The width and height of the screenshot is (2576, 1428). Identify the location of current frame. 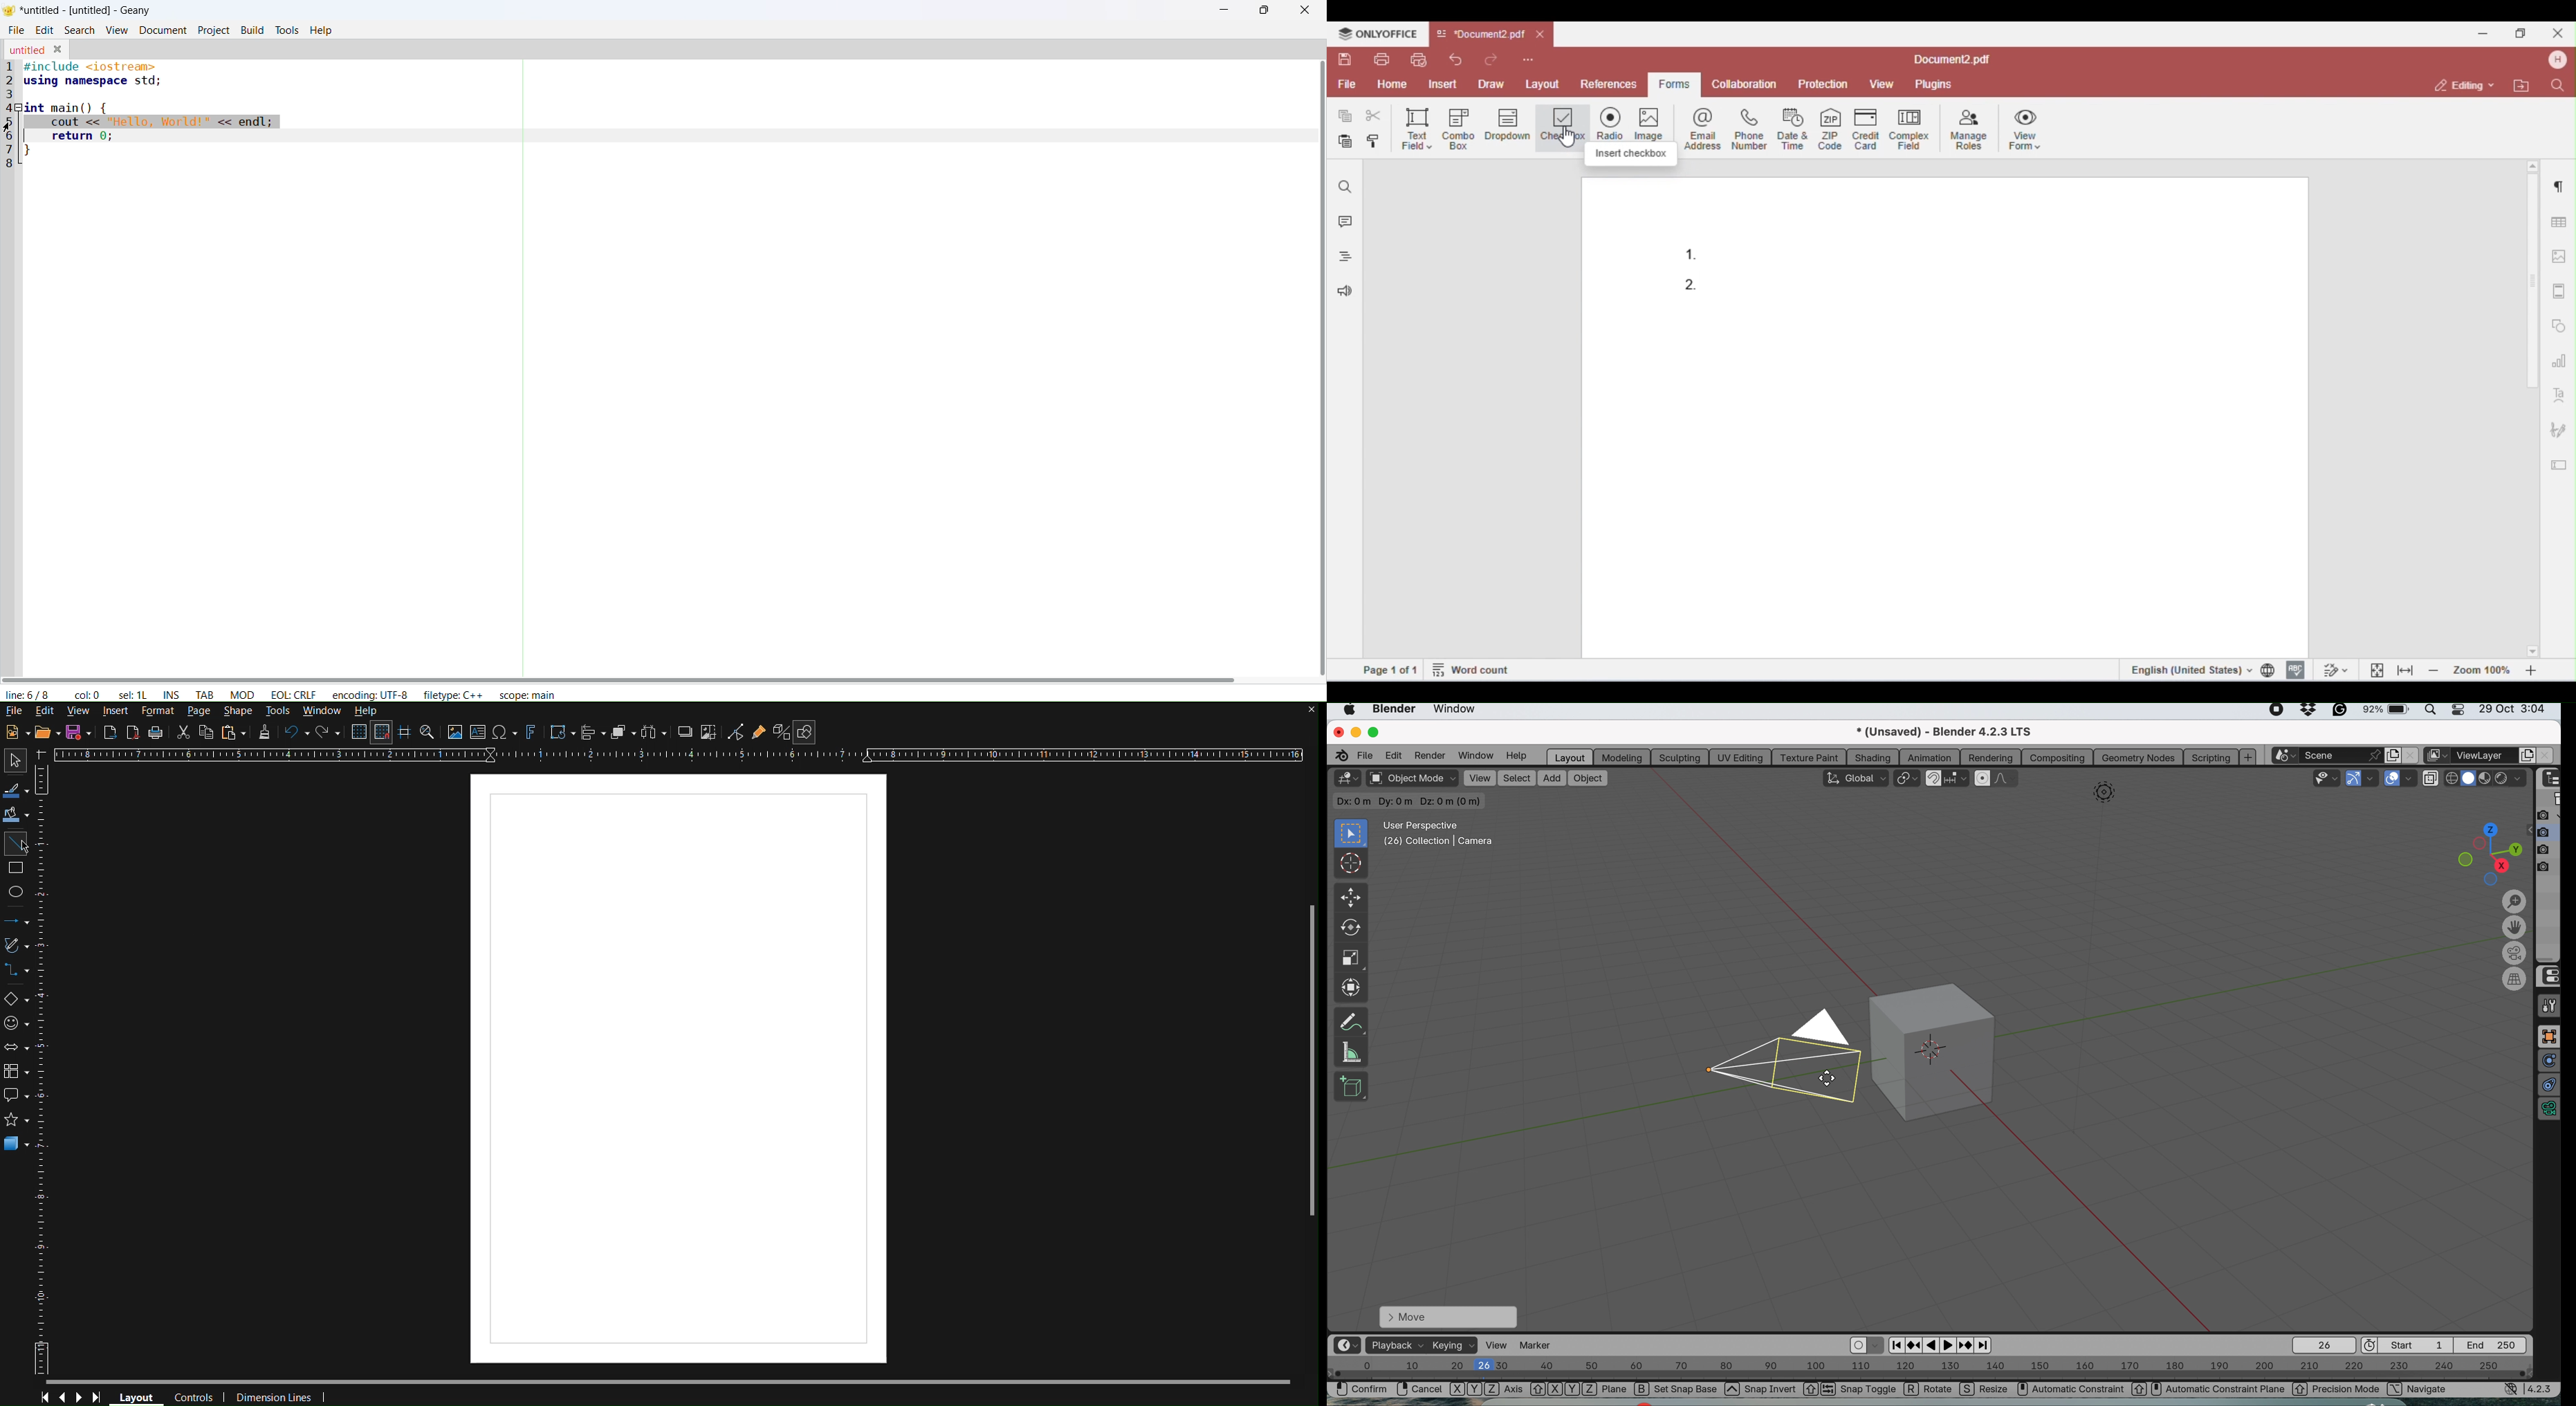
(2323, 1345).